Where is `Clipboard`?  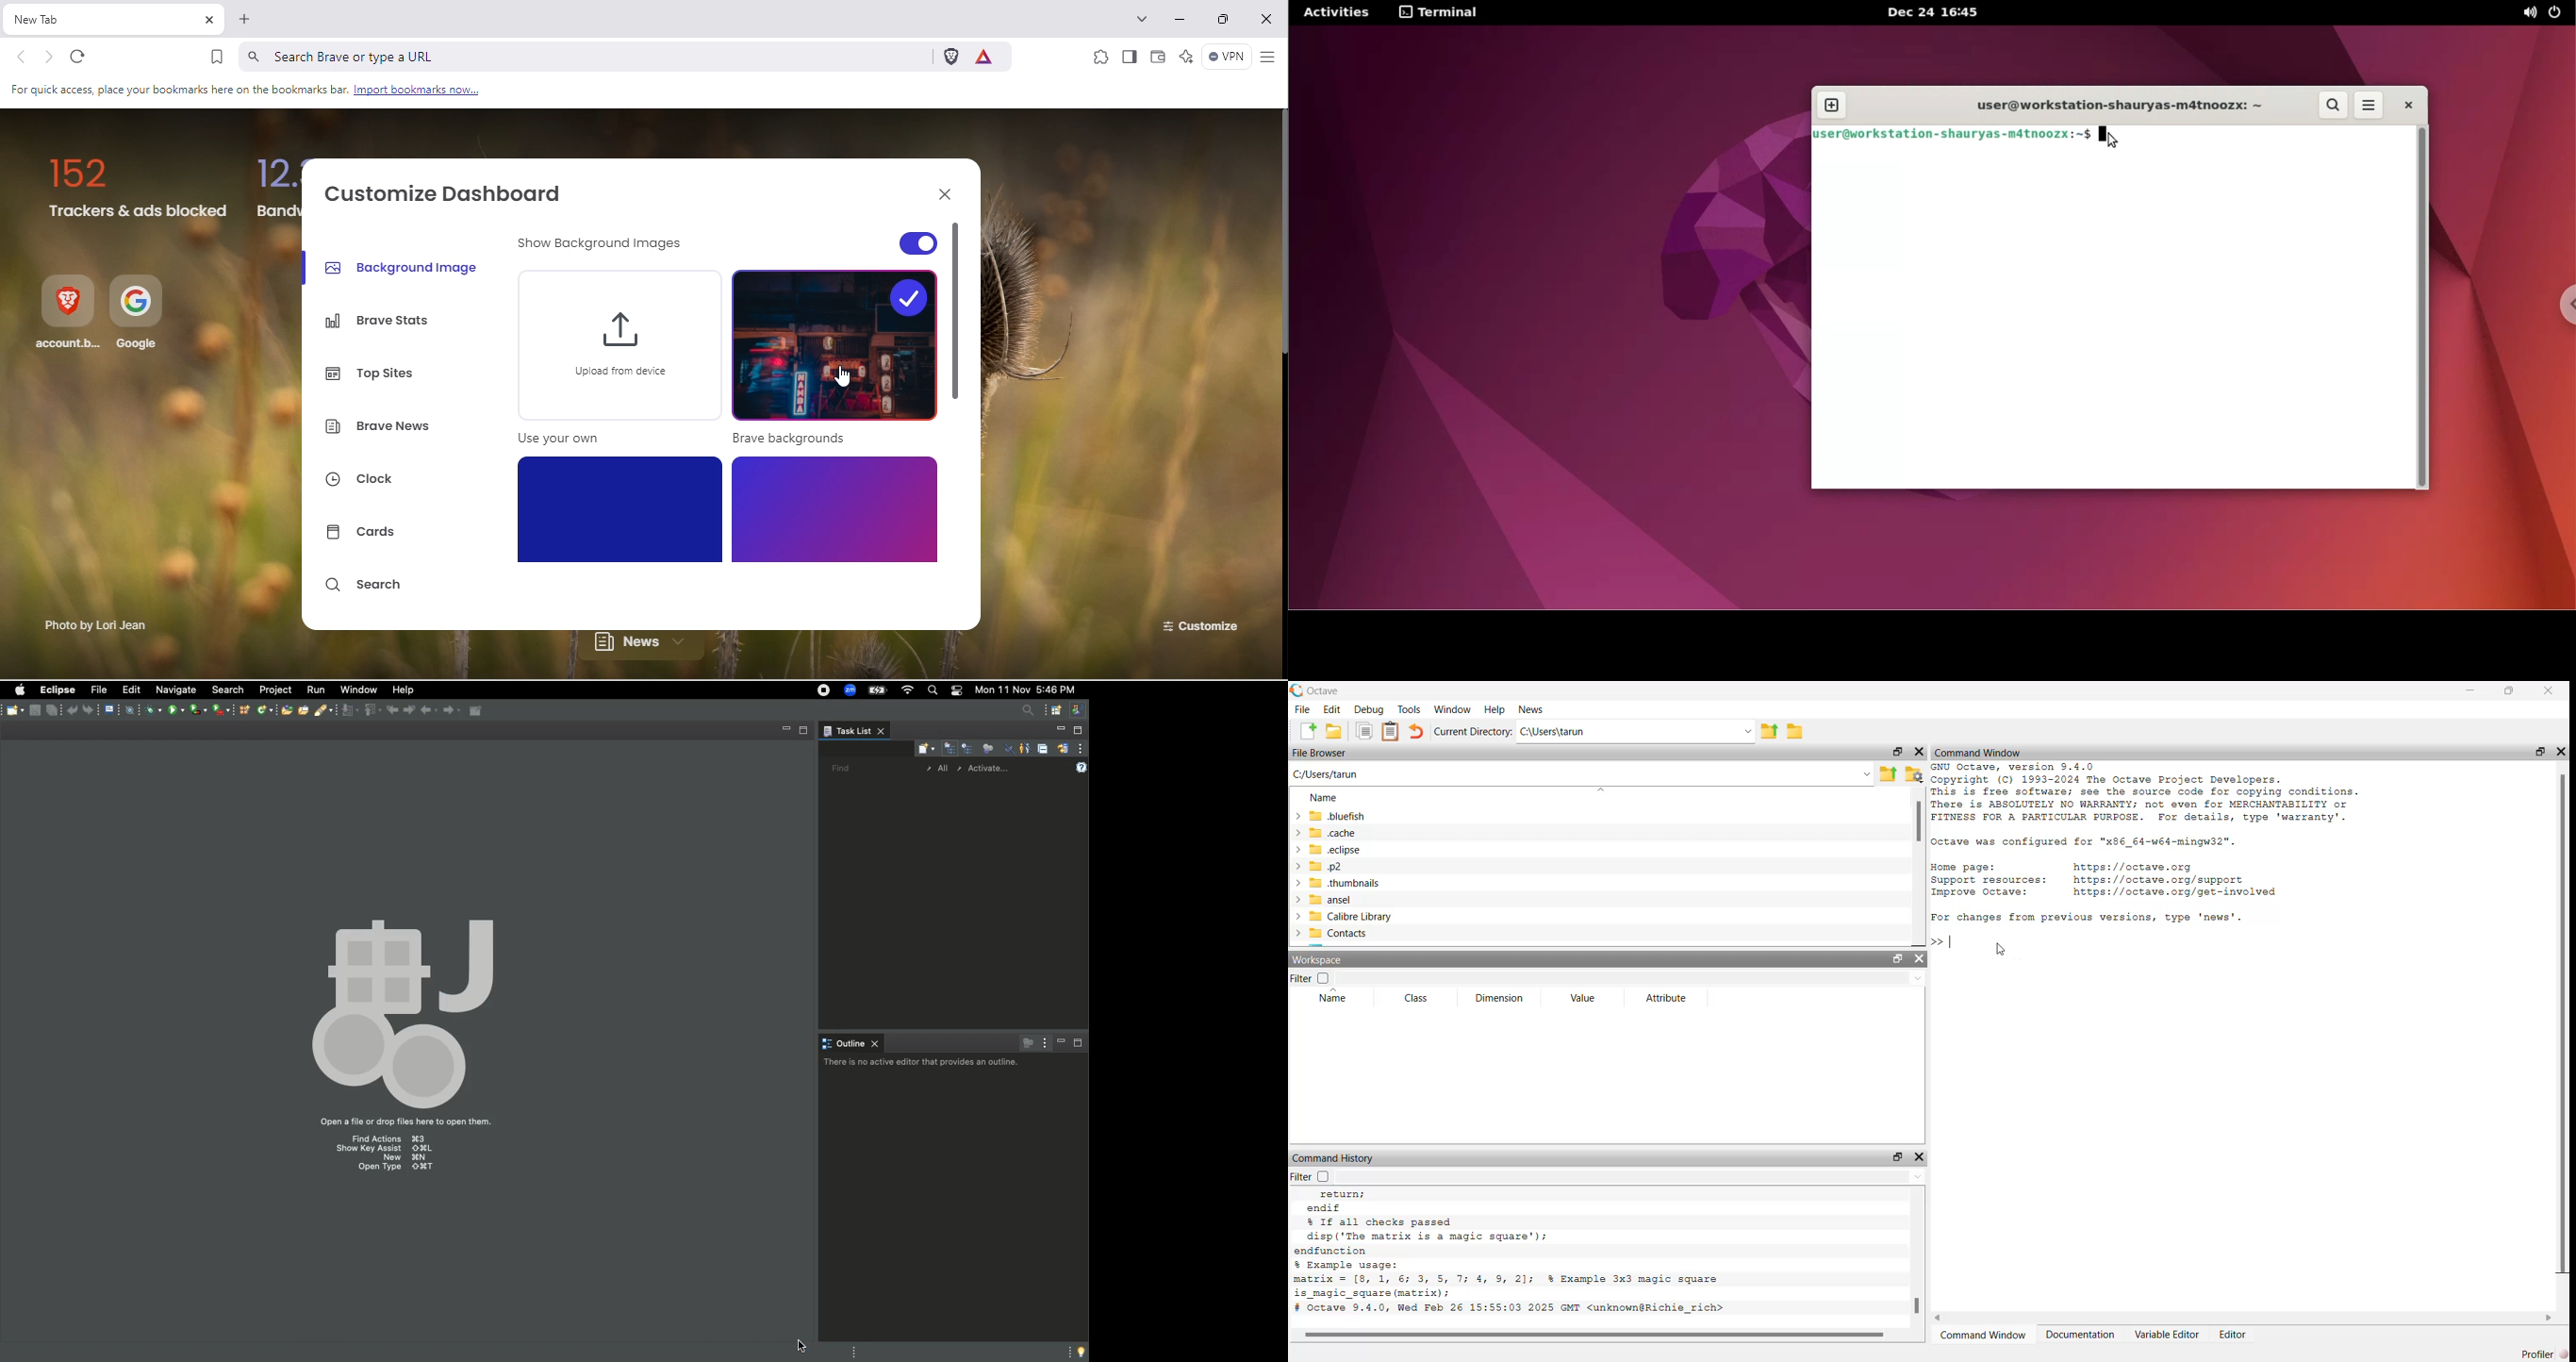 Clipboard is located at coordinates (1389, 732).